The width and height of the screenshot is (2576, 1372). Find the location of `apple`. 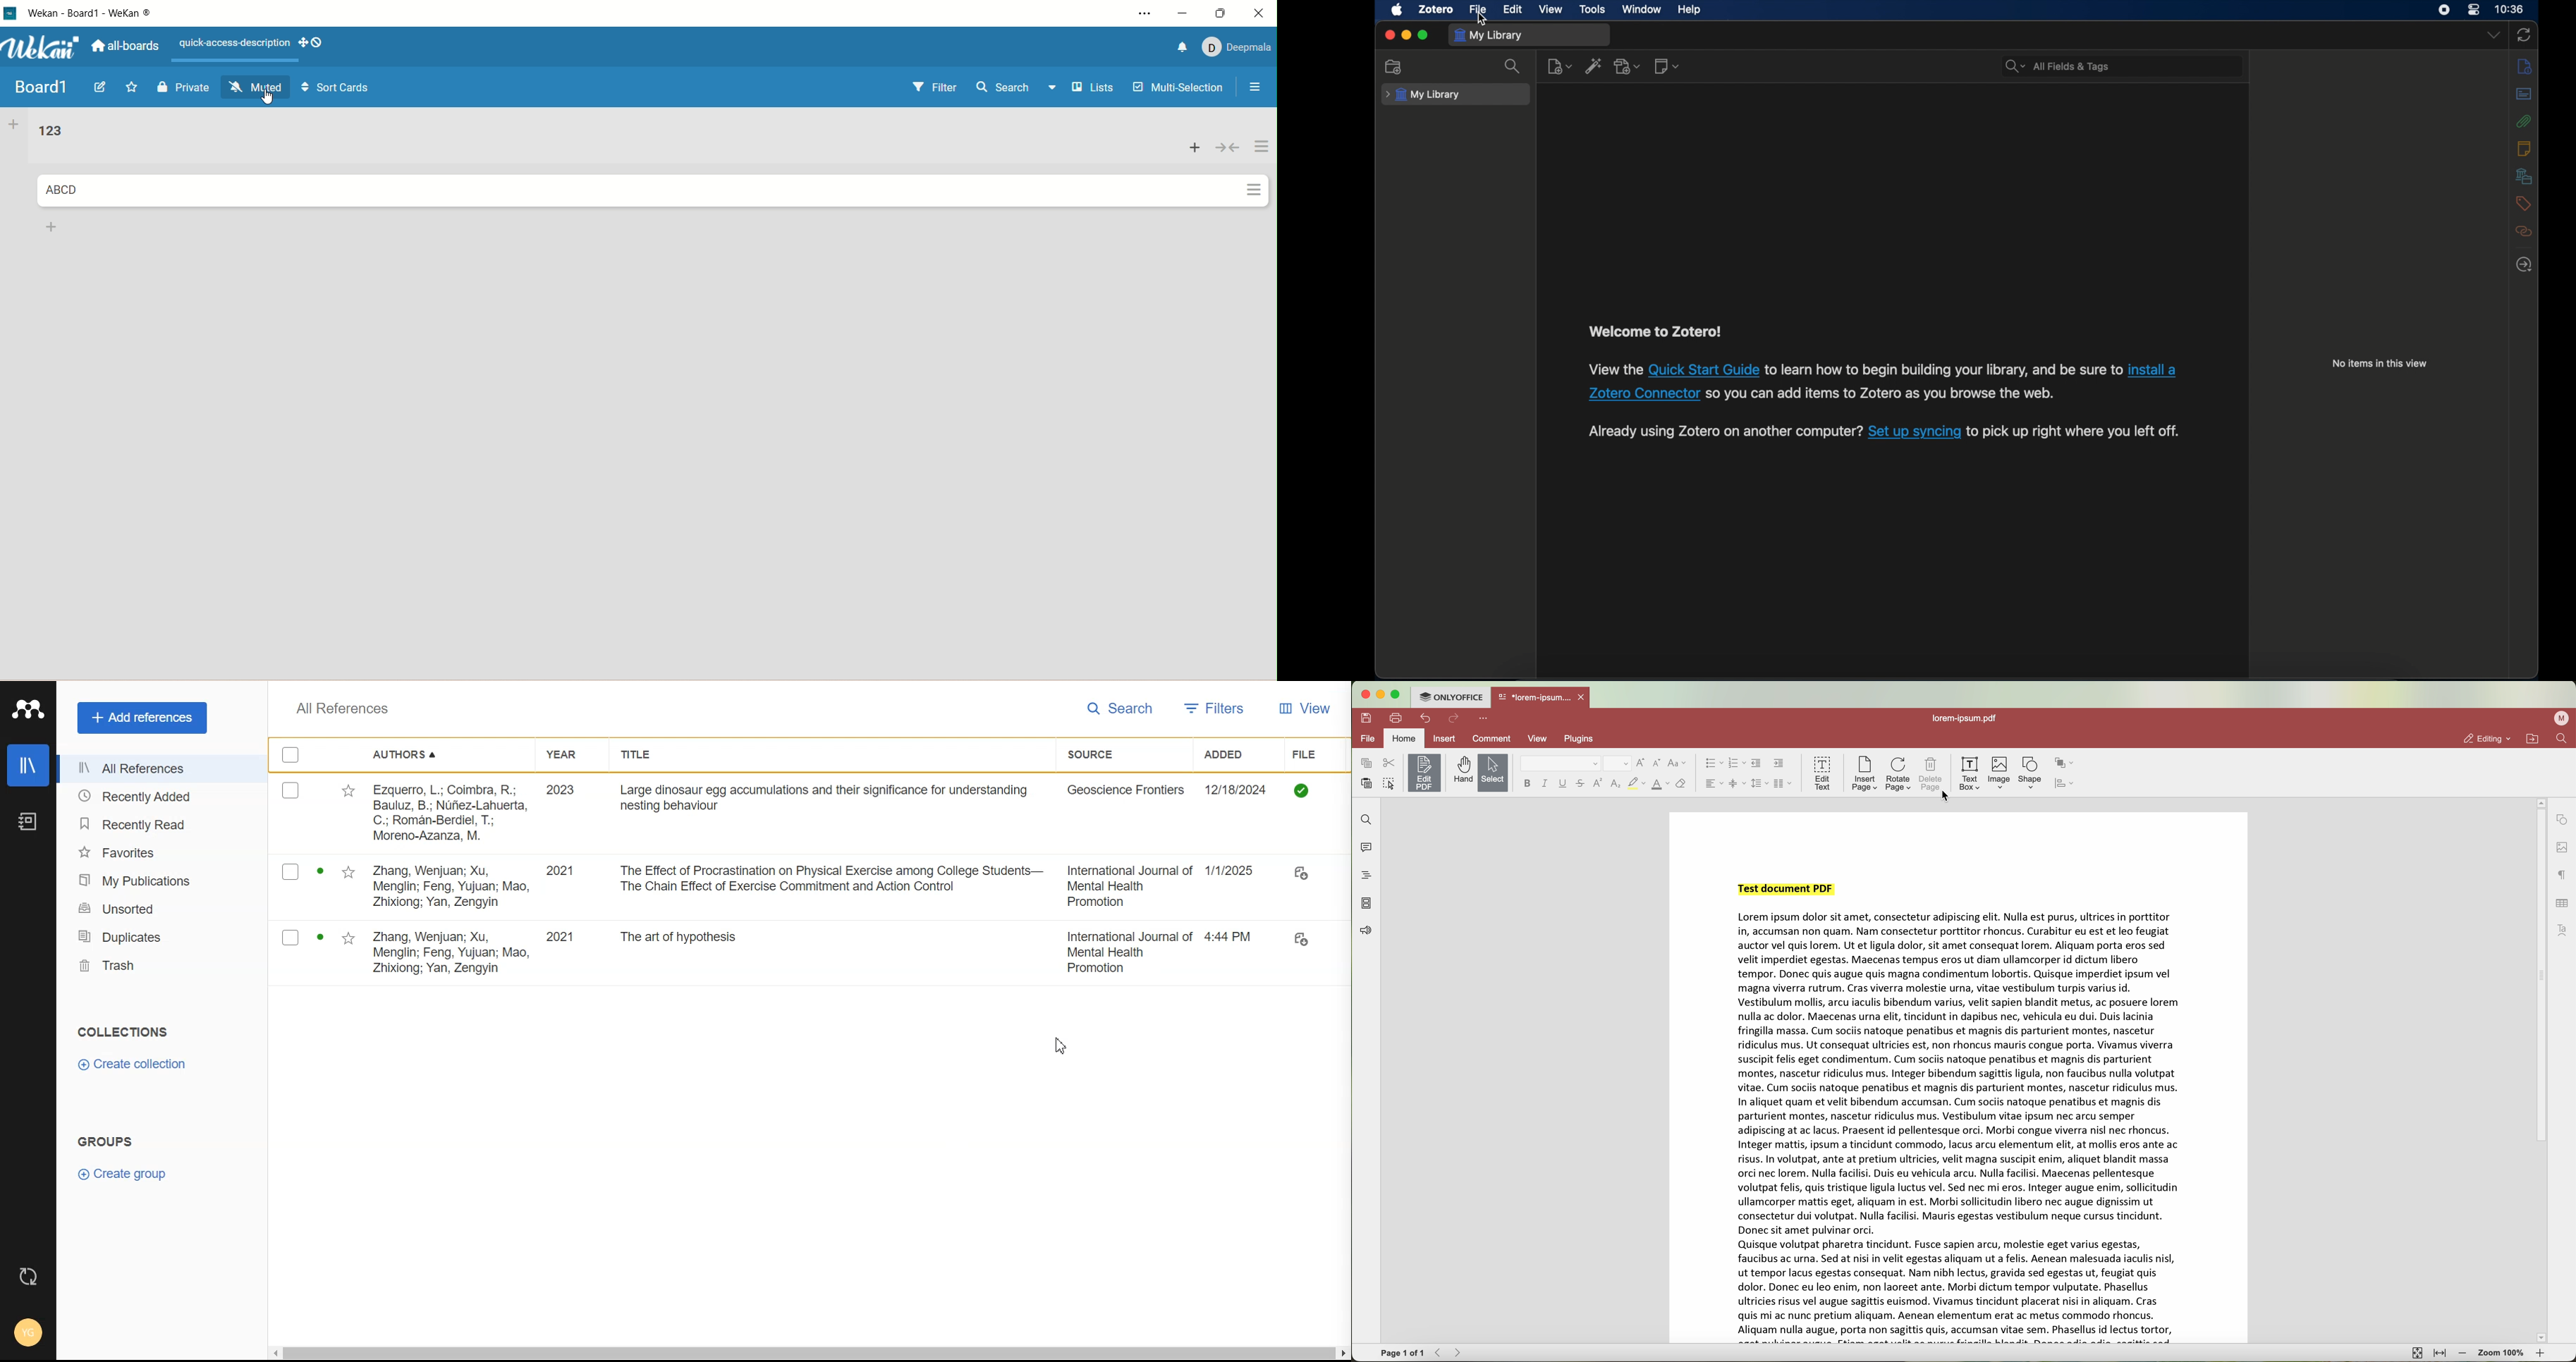

apple is located at coordinates (1396, 9).